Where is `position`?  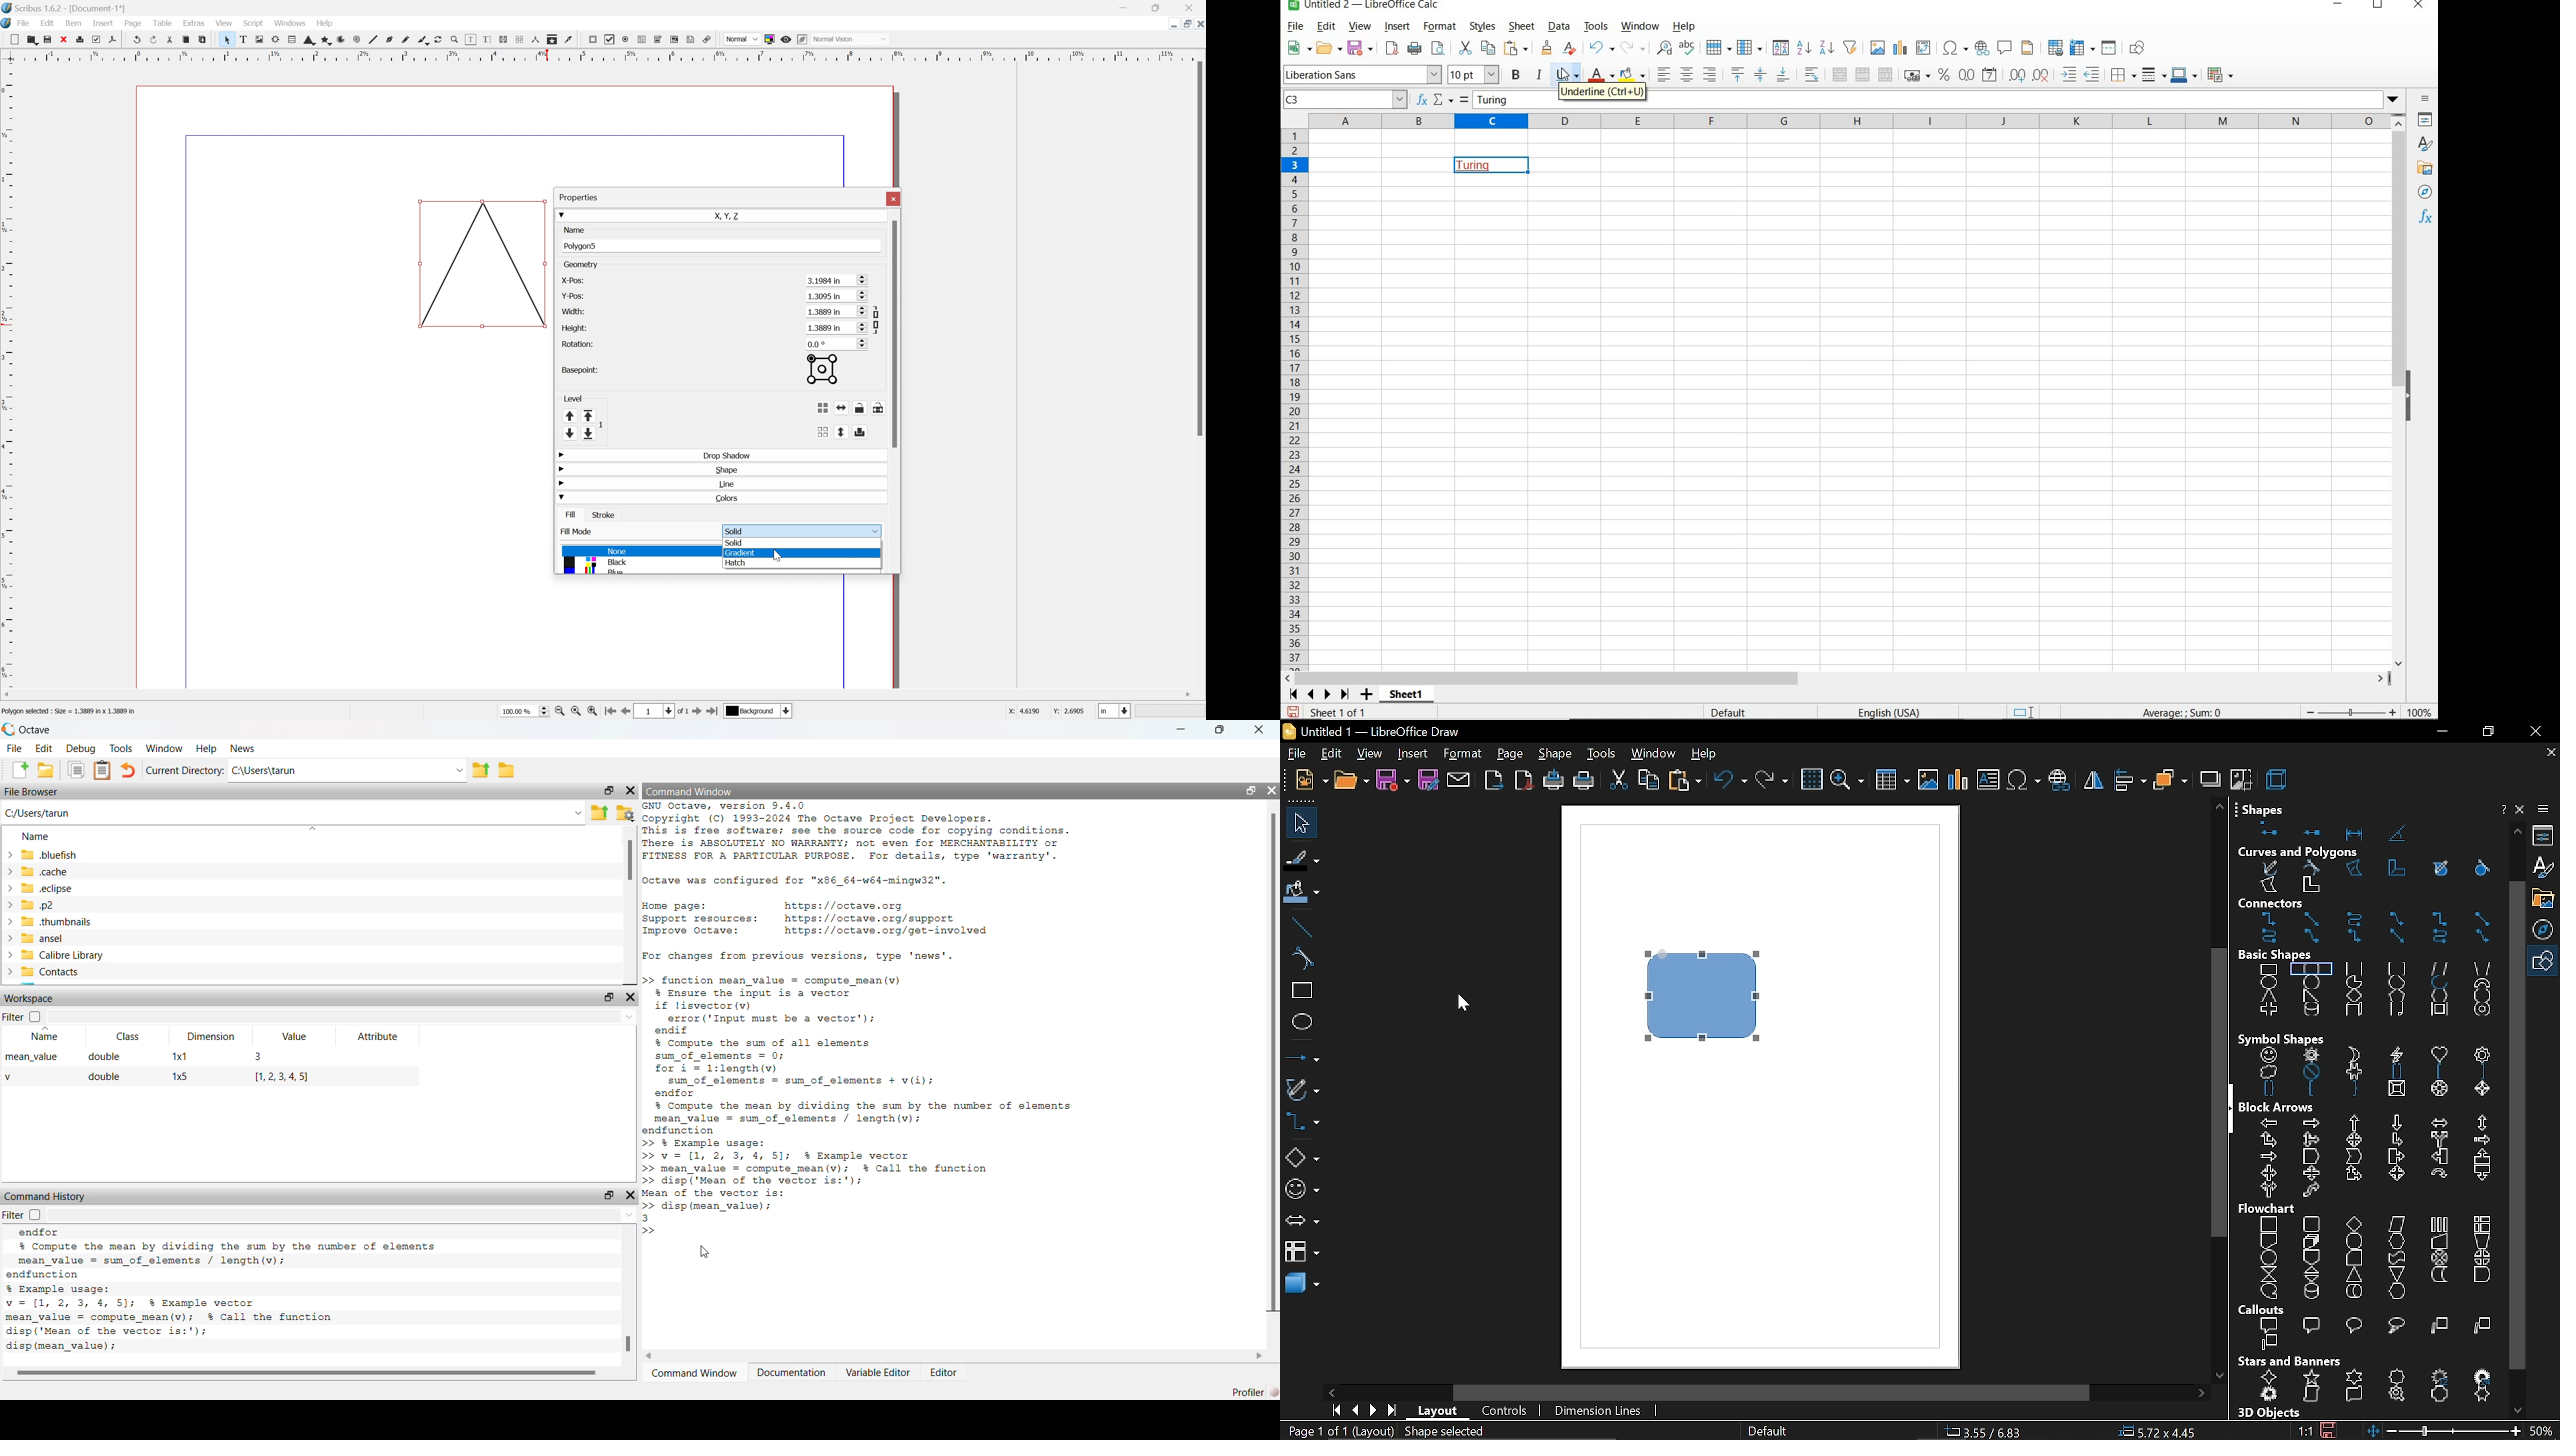
position is located at coordinates (2157, 1432).